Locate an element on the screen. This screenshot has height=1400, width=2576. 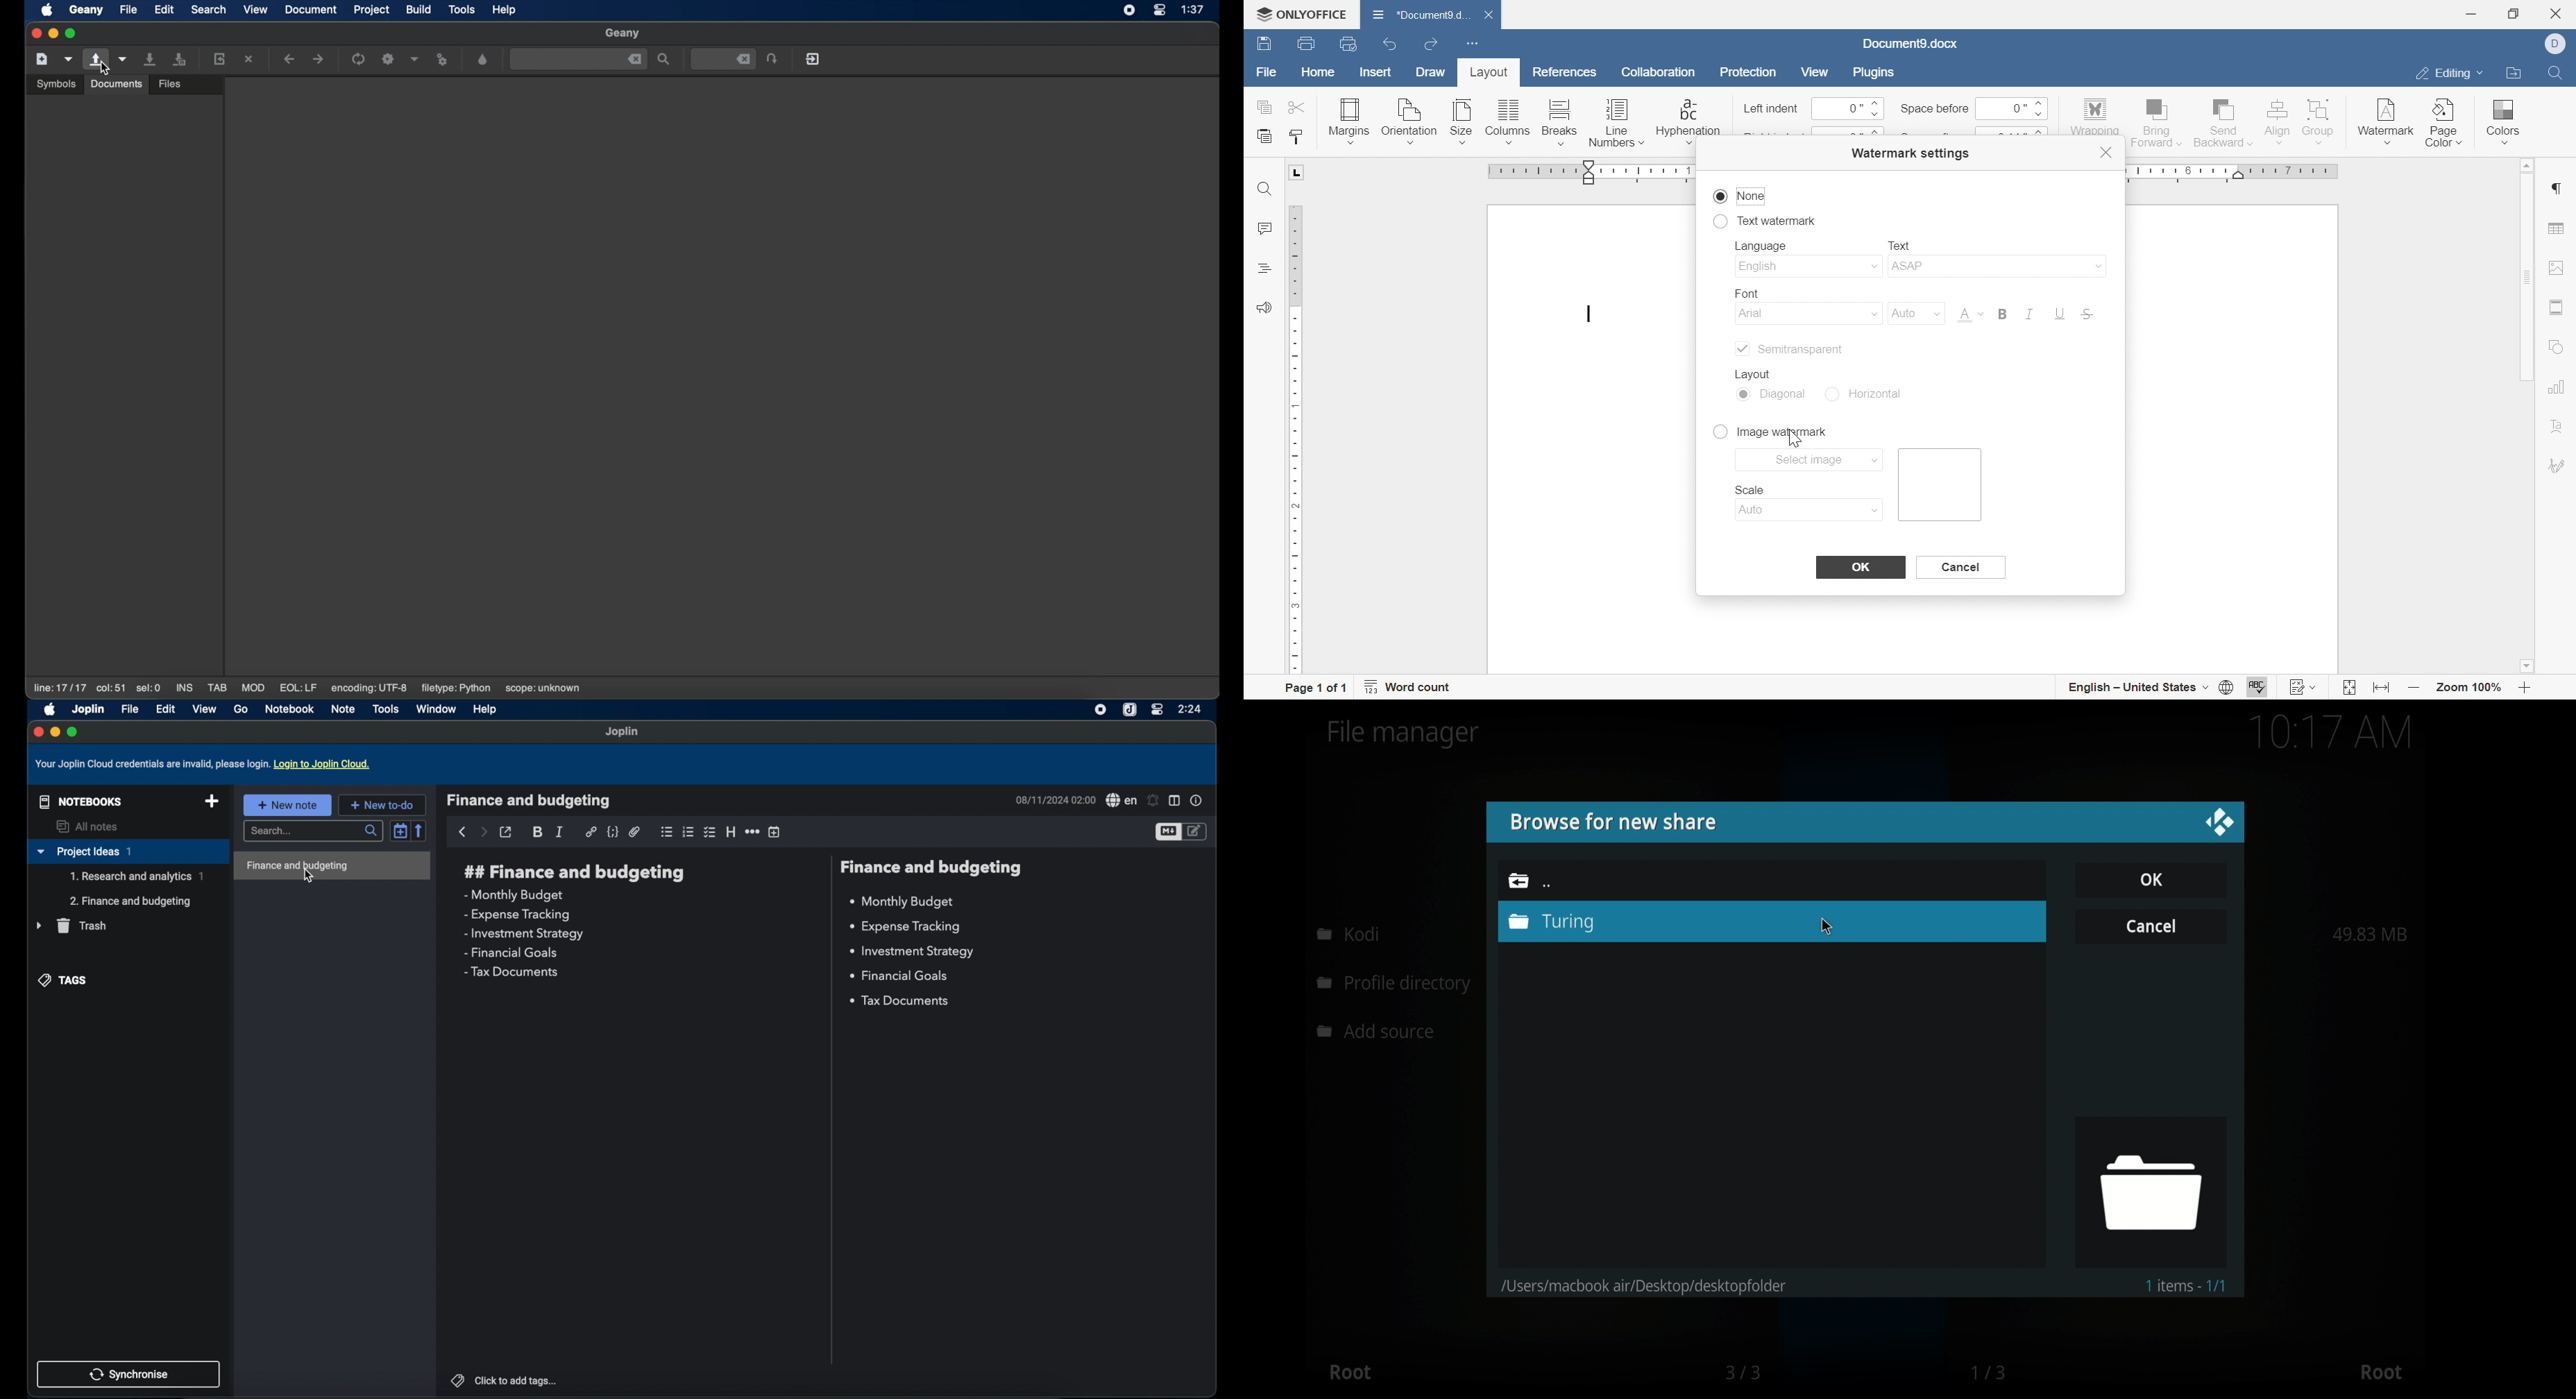
document name is located at coordinates (1909, 44).